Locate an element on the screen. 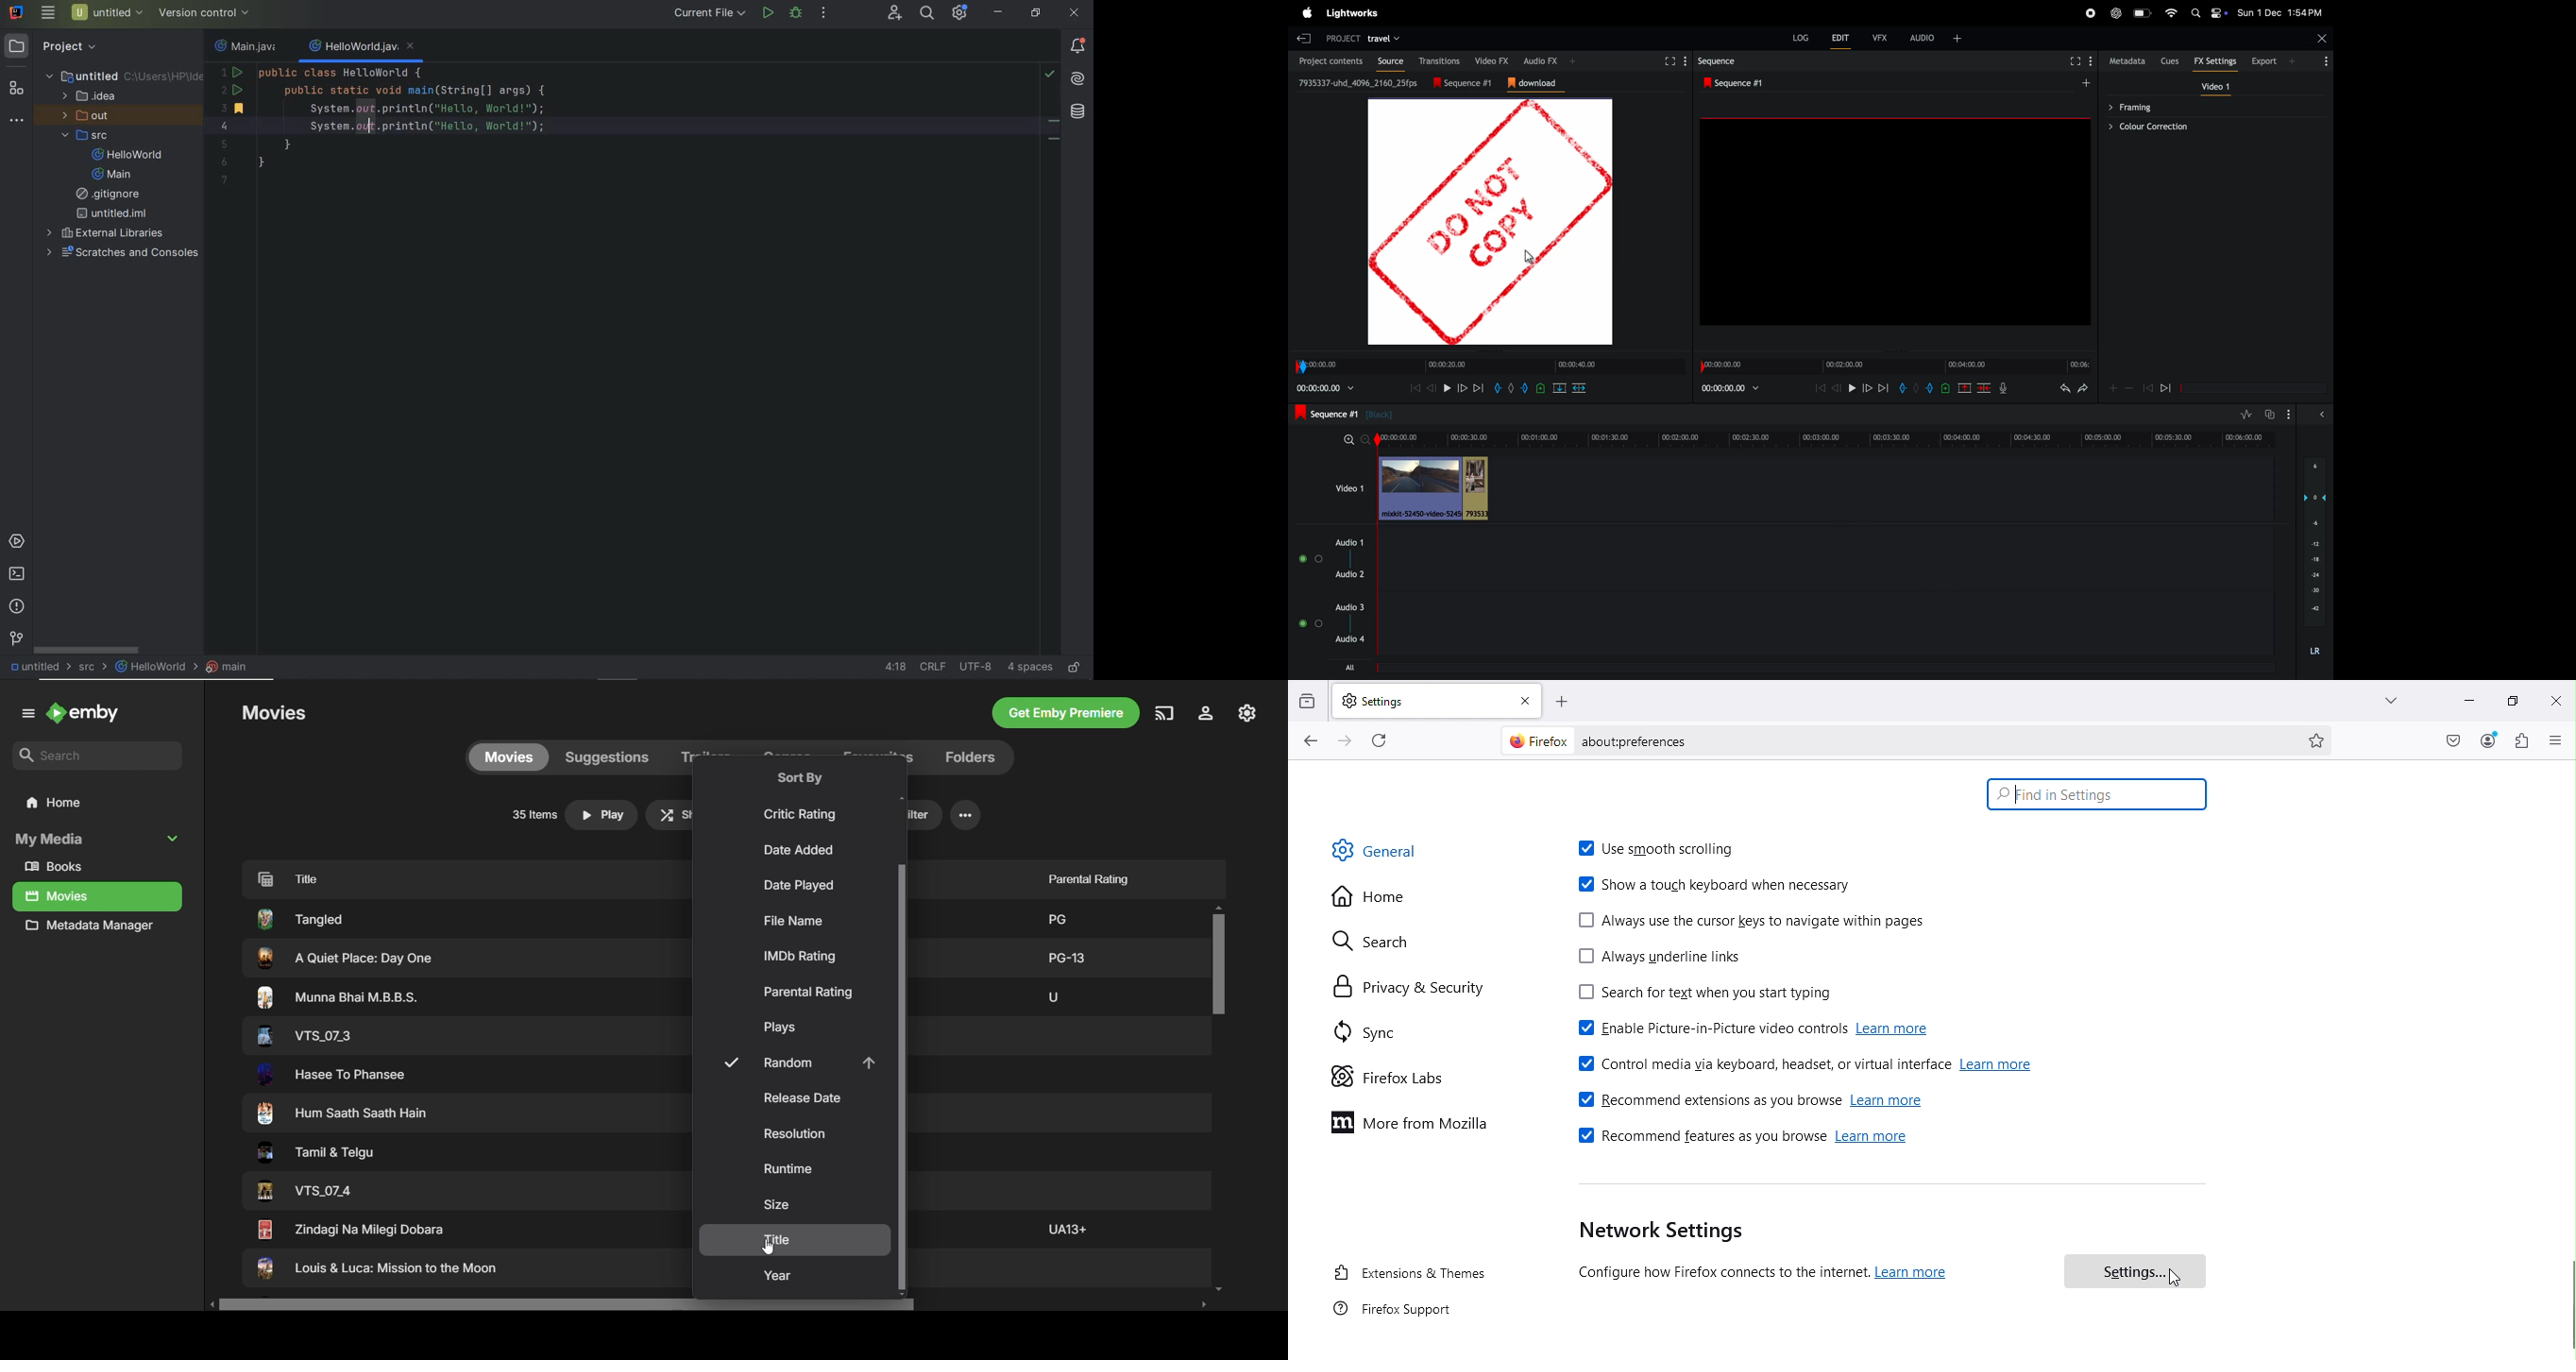 The image size is (2576, 1372). framing is located at coordinates (2210, 106).